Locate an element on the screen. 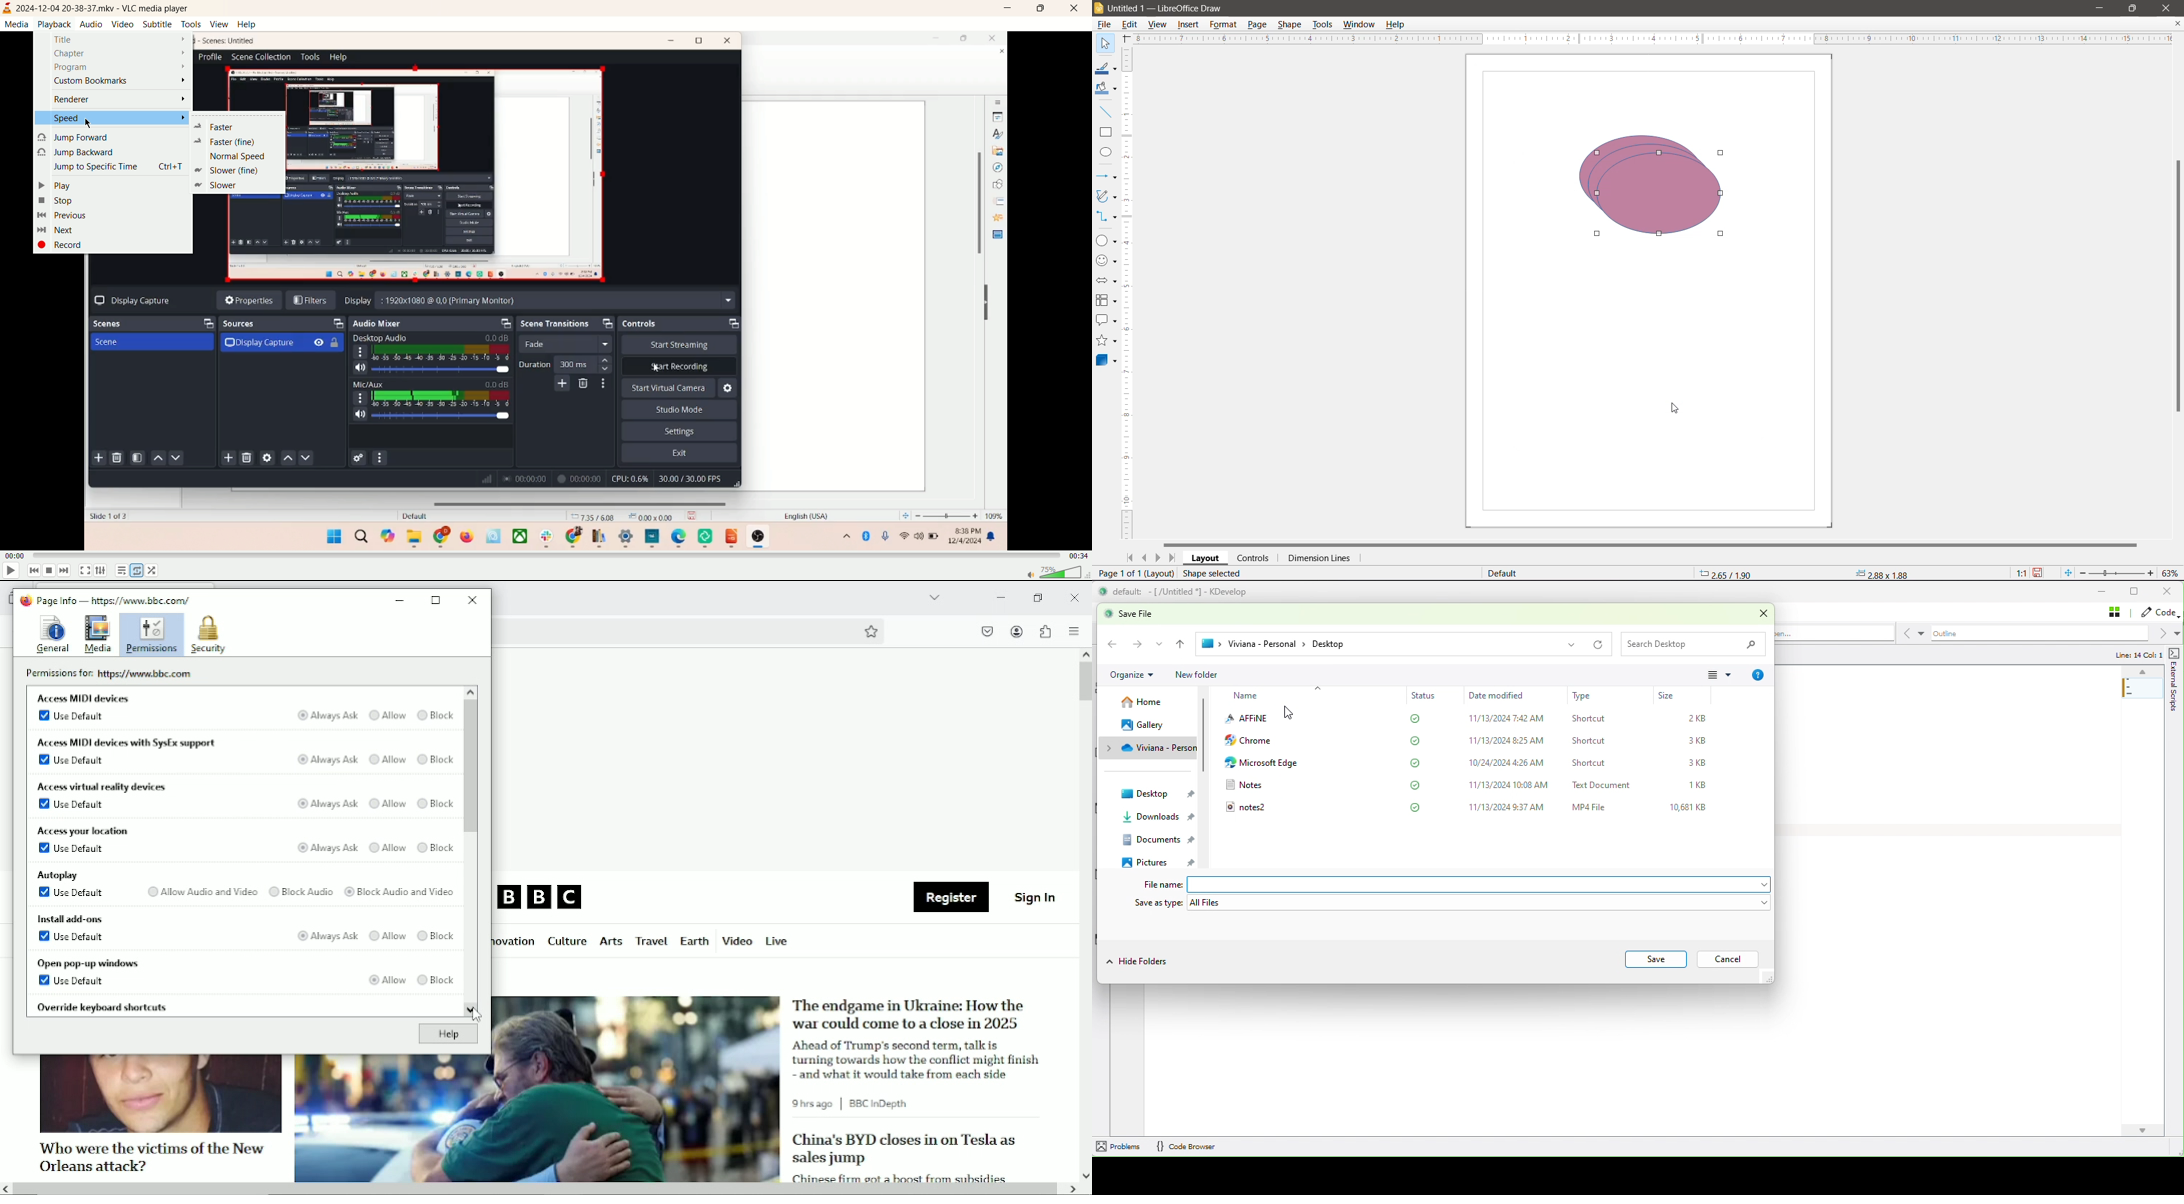 The image size is (2184, 1204). close is located at coordinates (1074, 596).